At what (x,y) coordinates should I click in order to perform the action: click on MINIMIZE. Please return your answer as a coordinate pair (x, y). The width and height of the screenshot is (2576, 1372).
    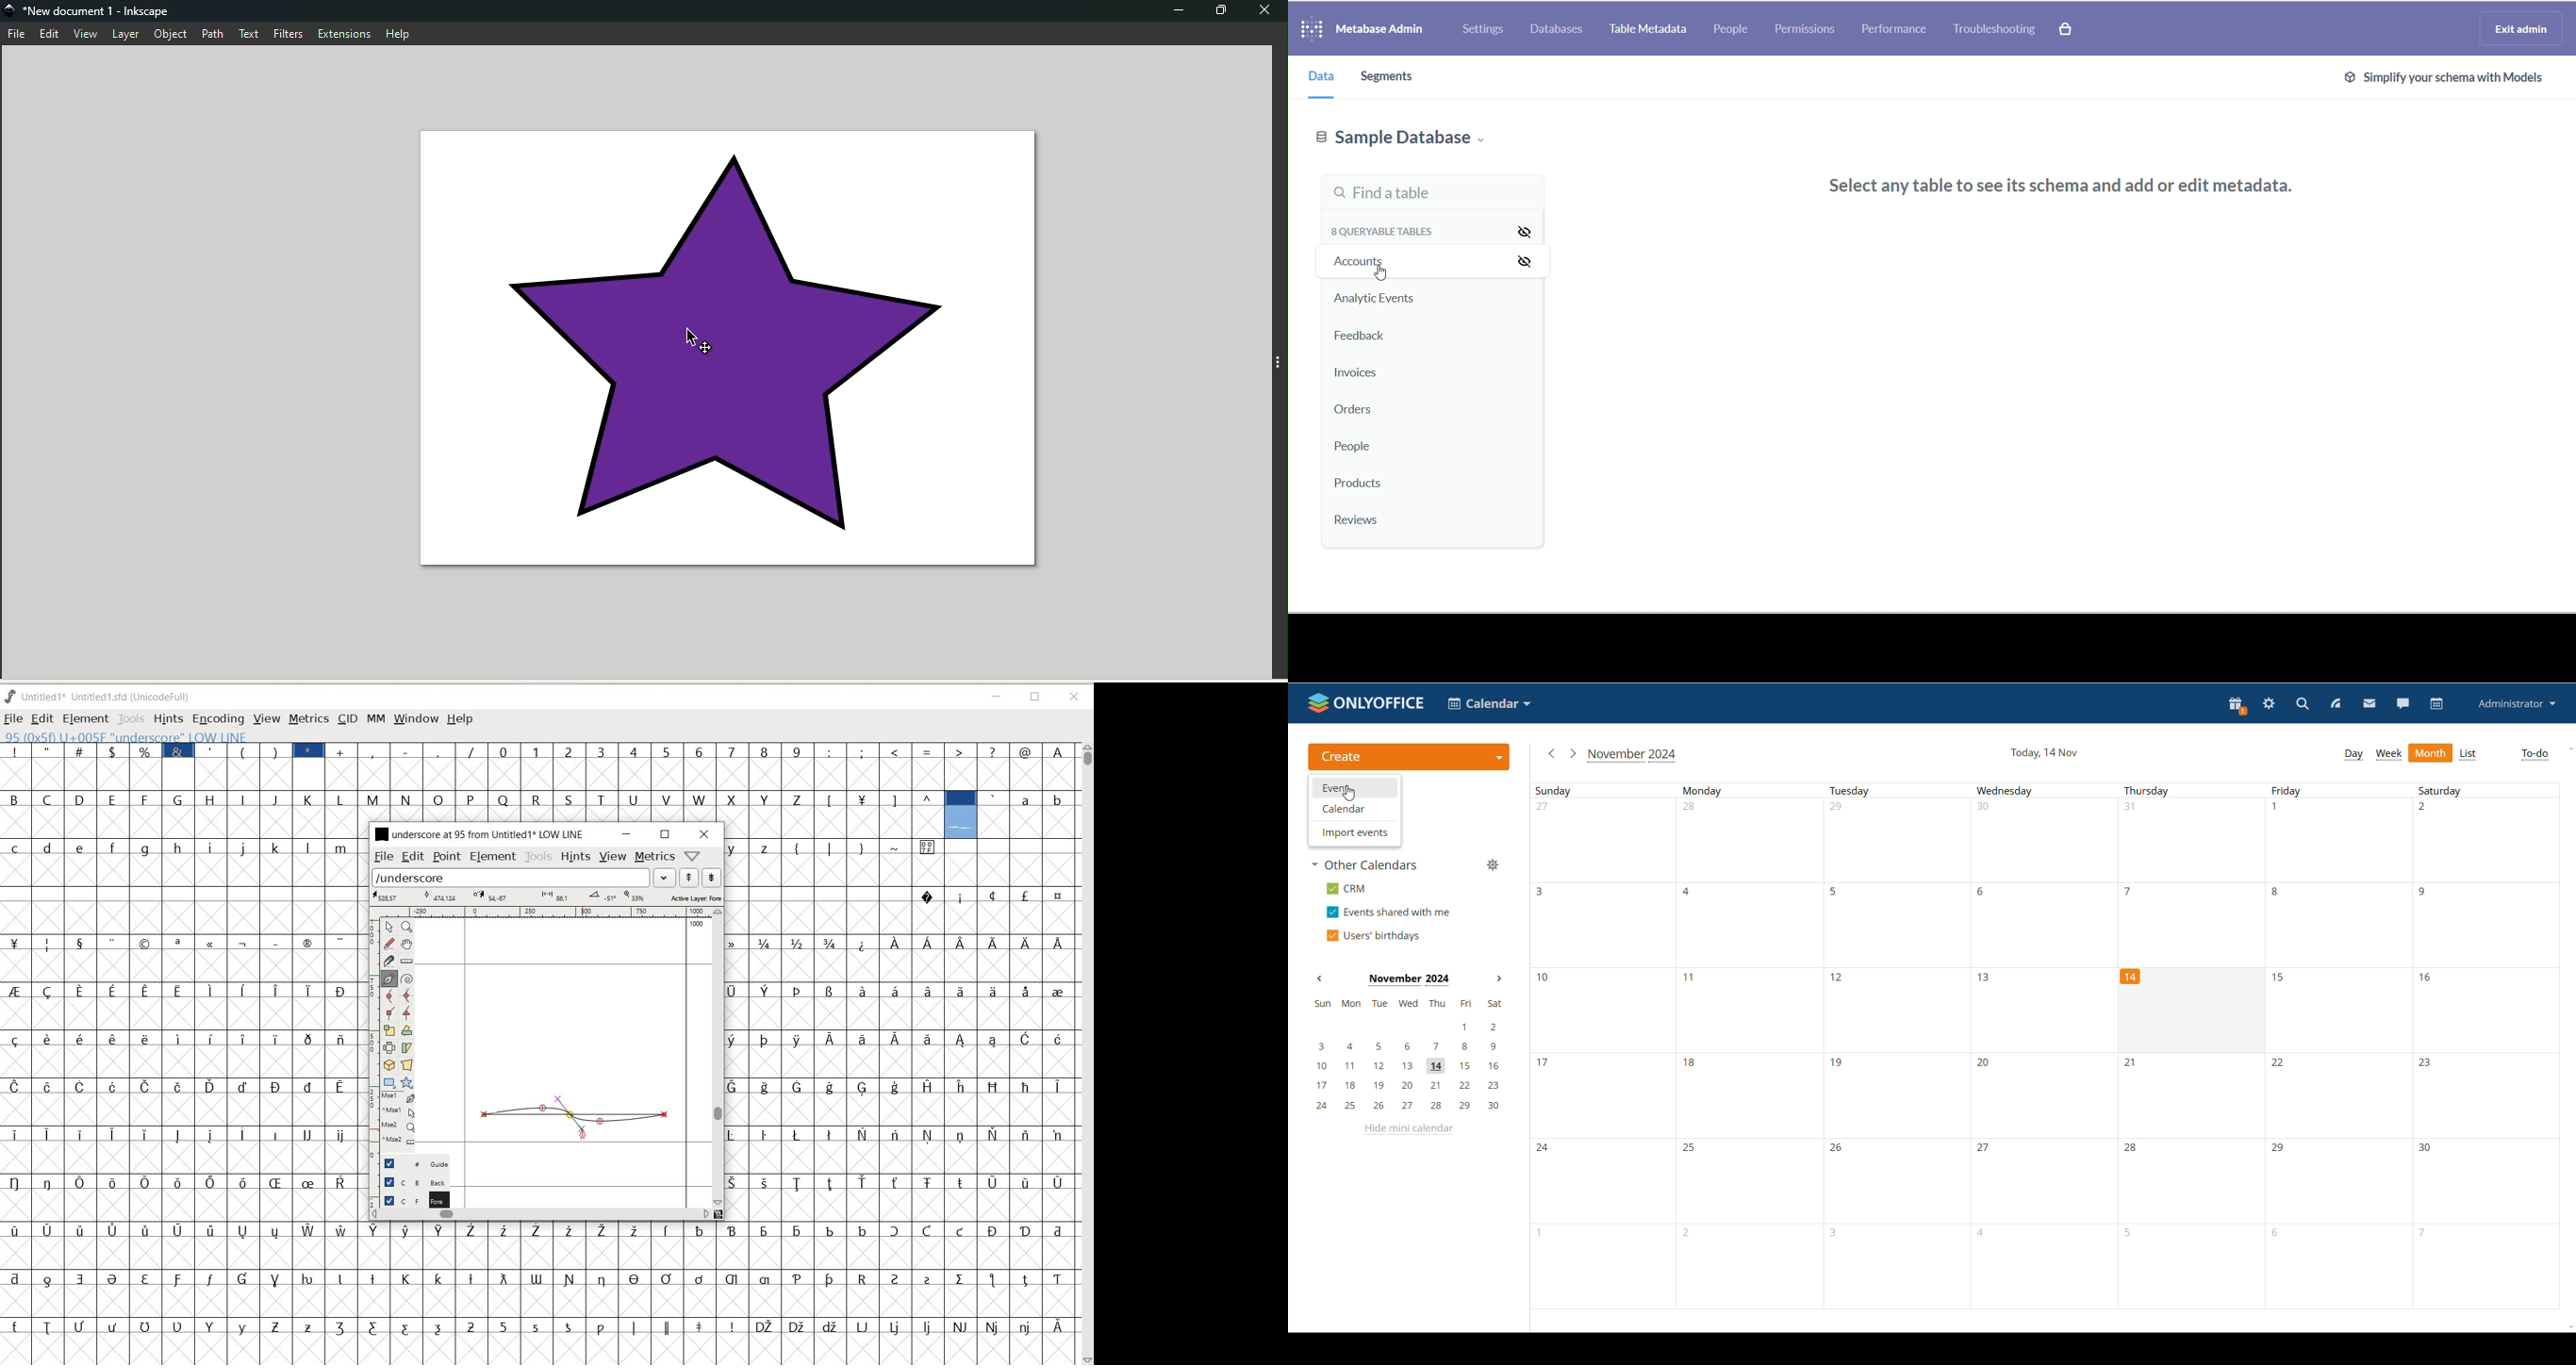
    Looking at the image, I should click on (627, 834).